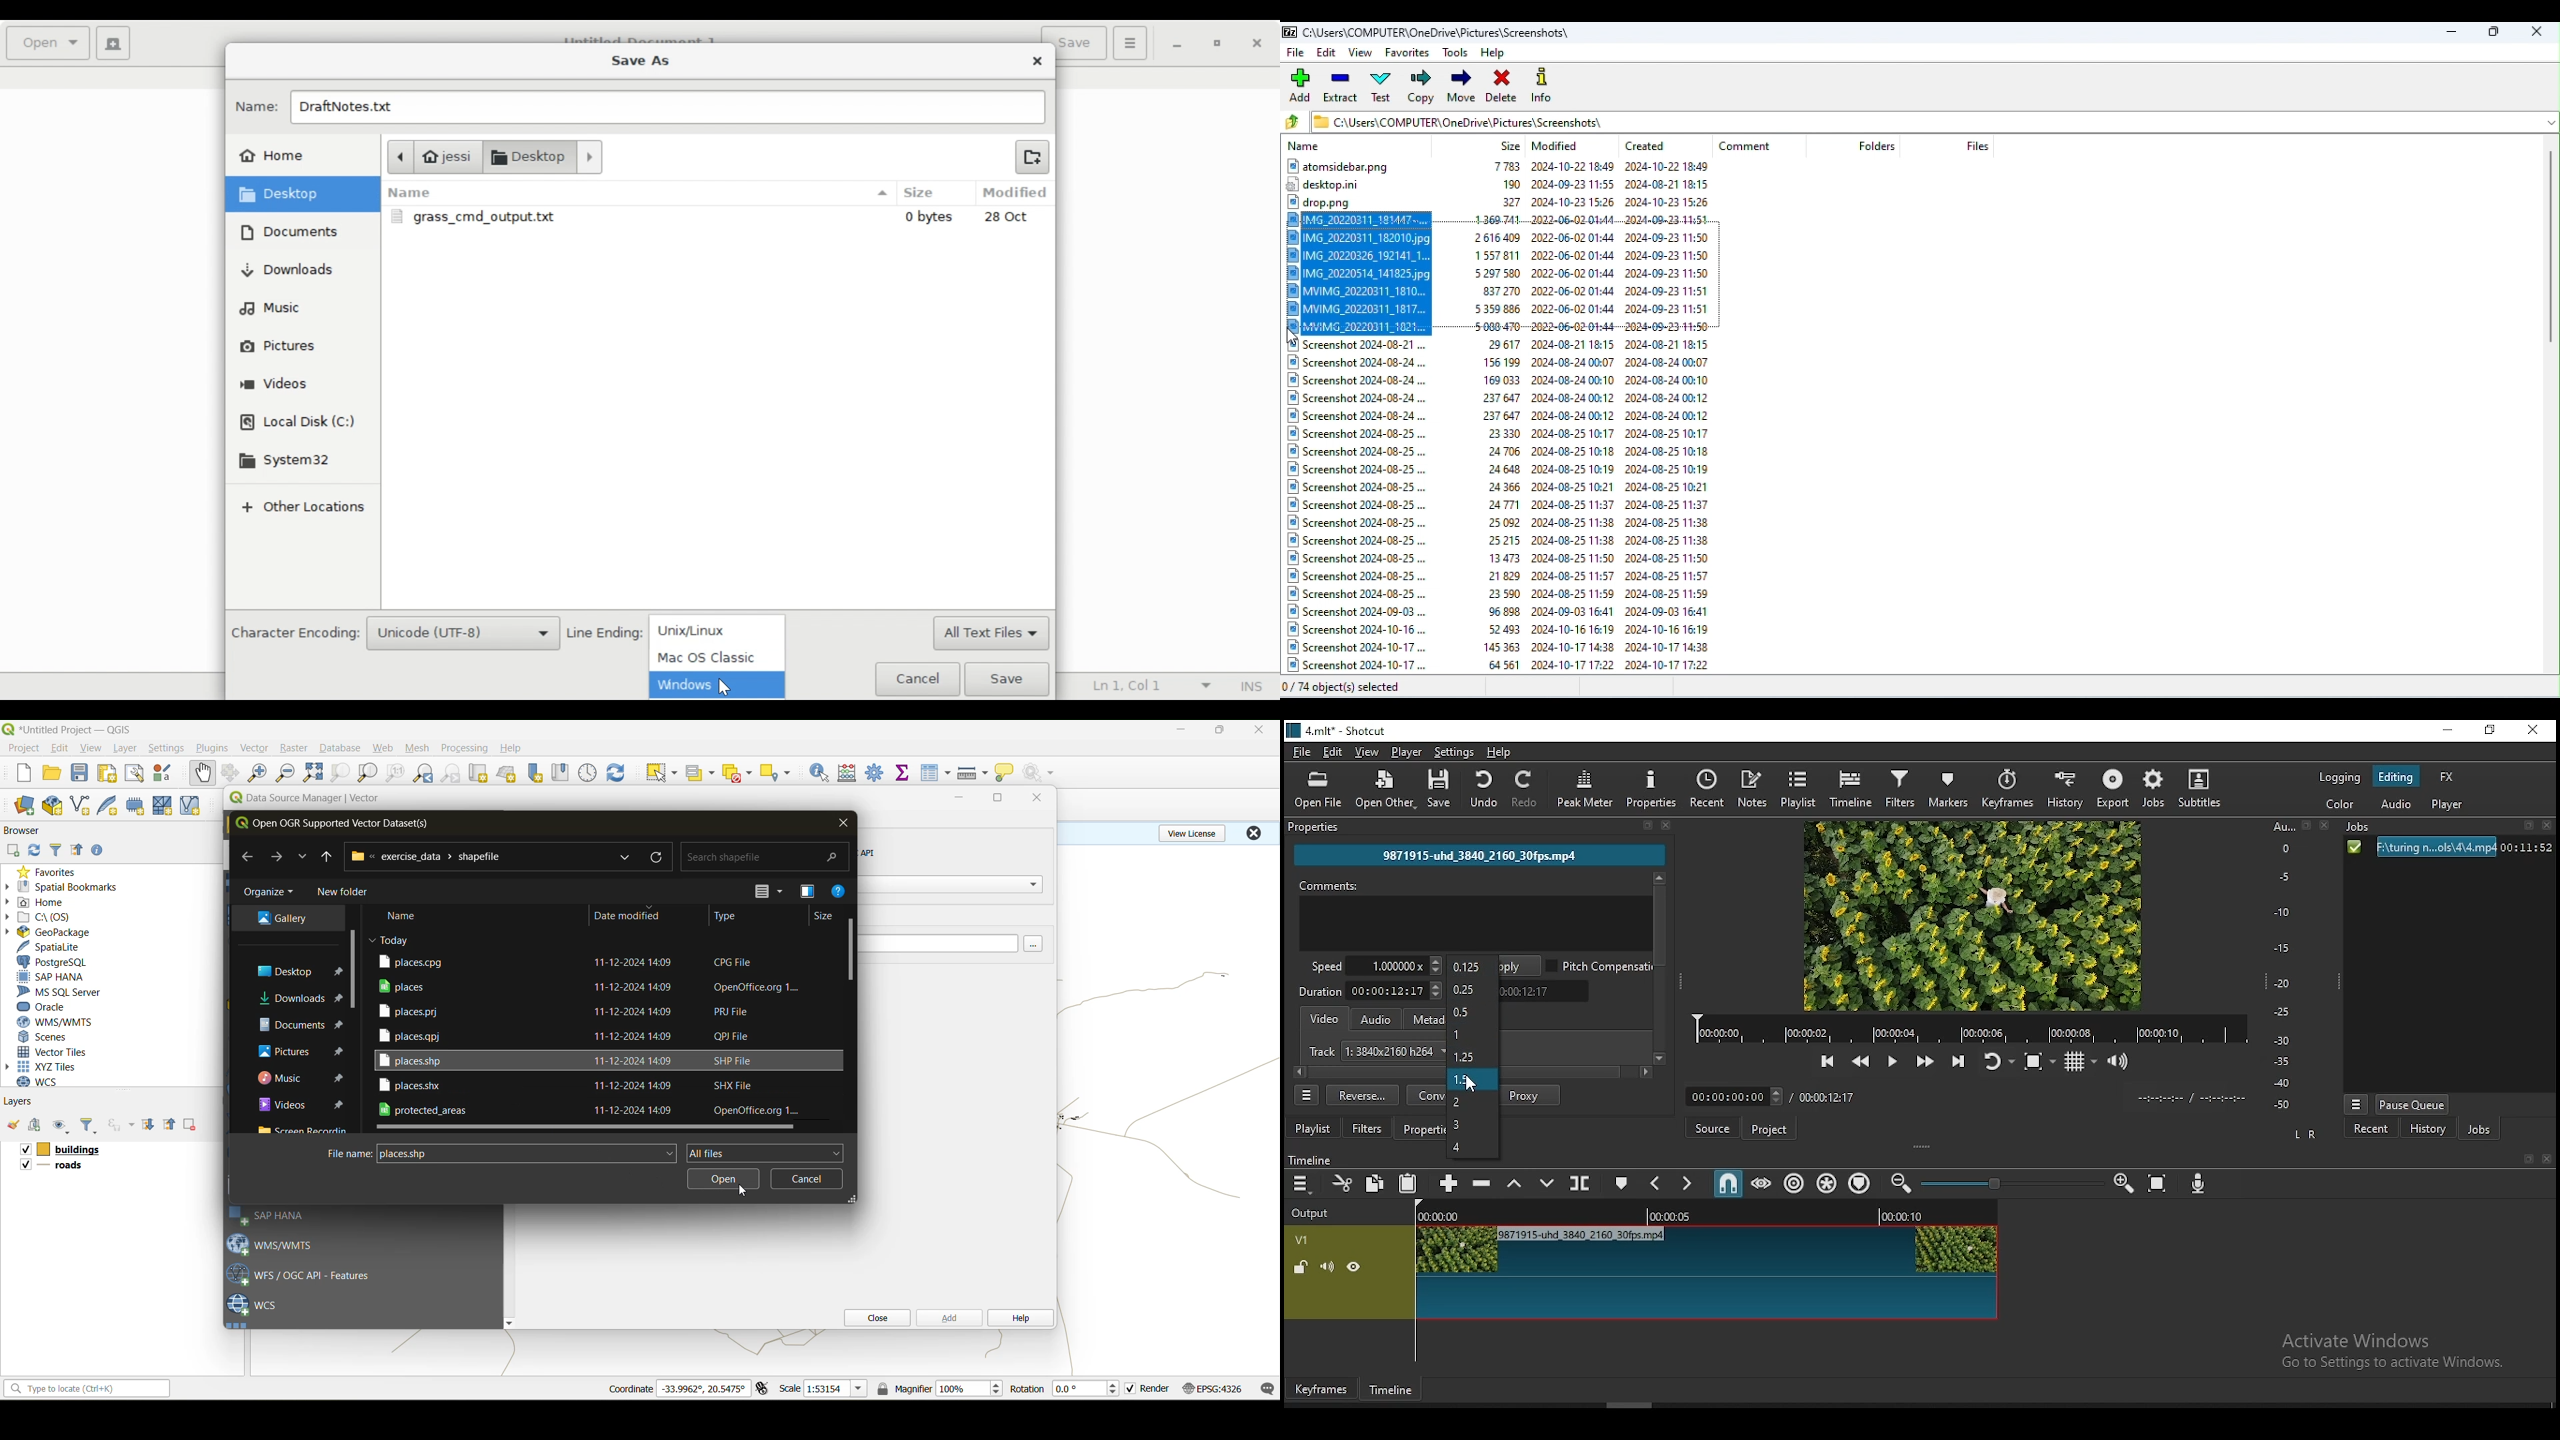 The width and height of the screenshot is (2576, 1456). I want to click on Info, so click(1544, 84).